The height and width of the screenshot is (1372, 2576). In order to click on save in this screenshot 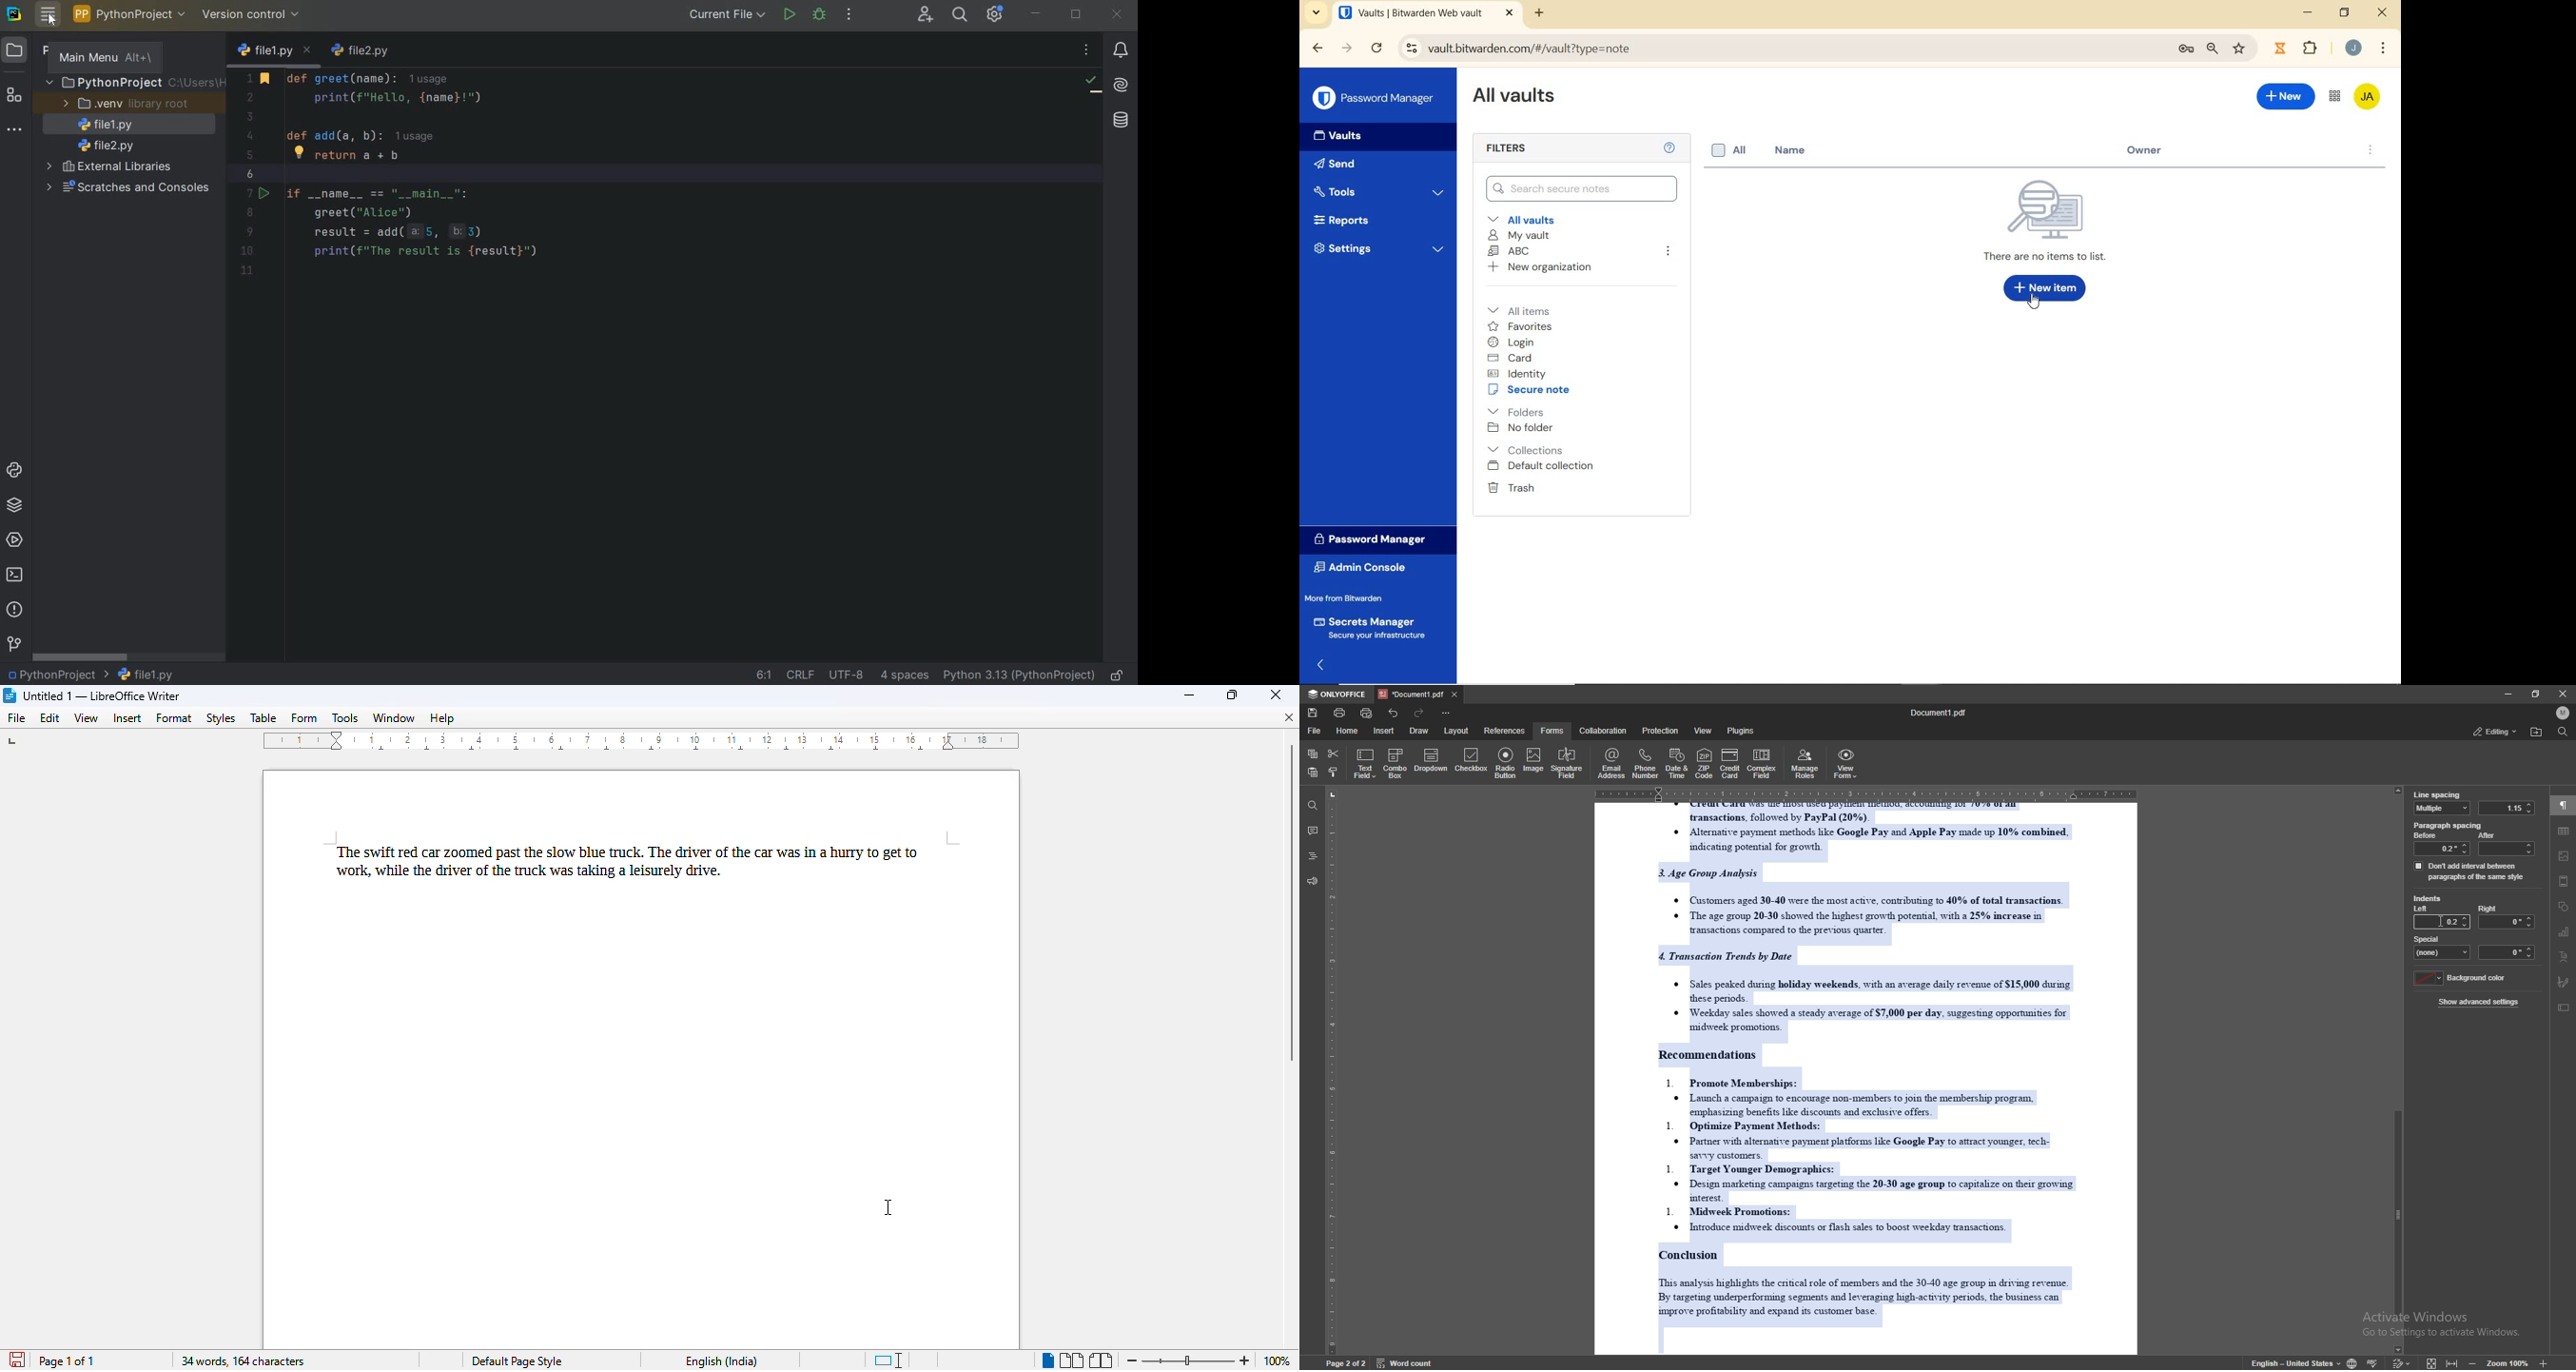, I will do `click(1313, 713)`.